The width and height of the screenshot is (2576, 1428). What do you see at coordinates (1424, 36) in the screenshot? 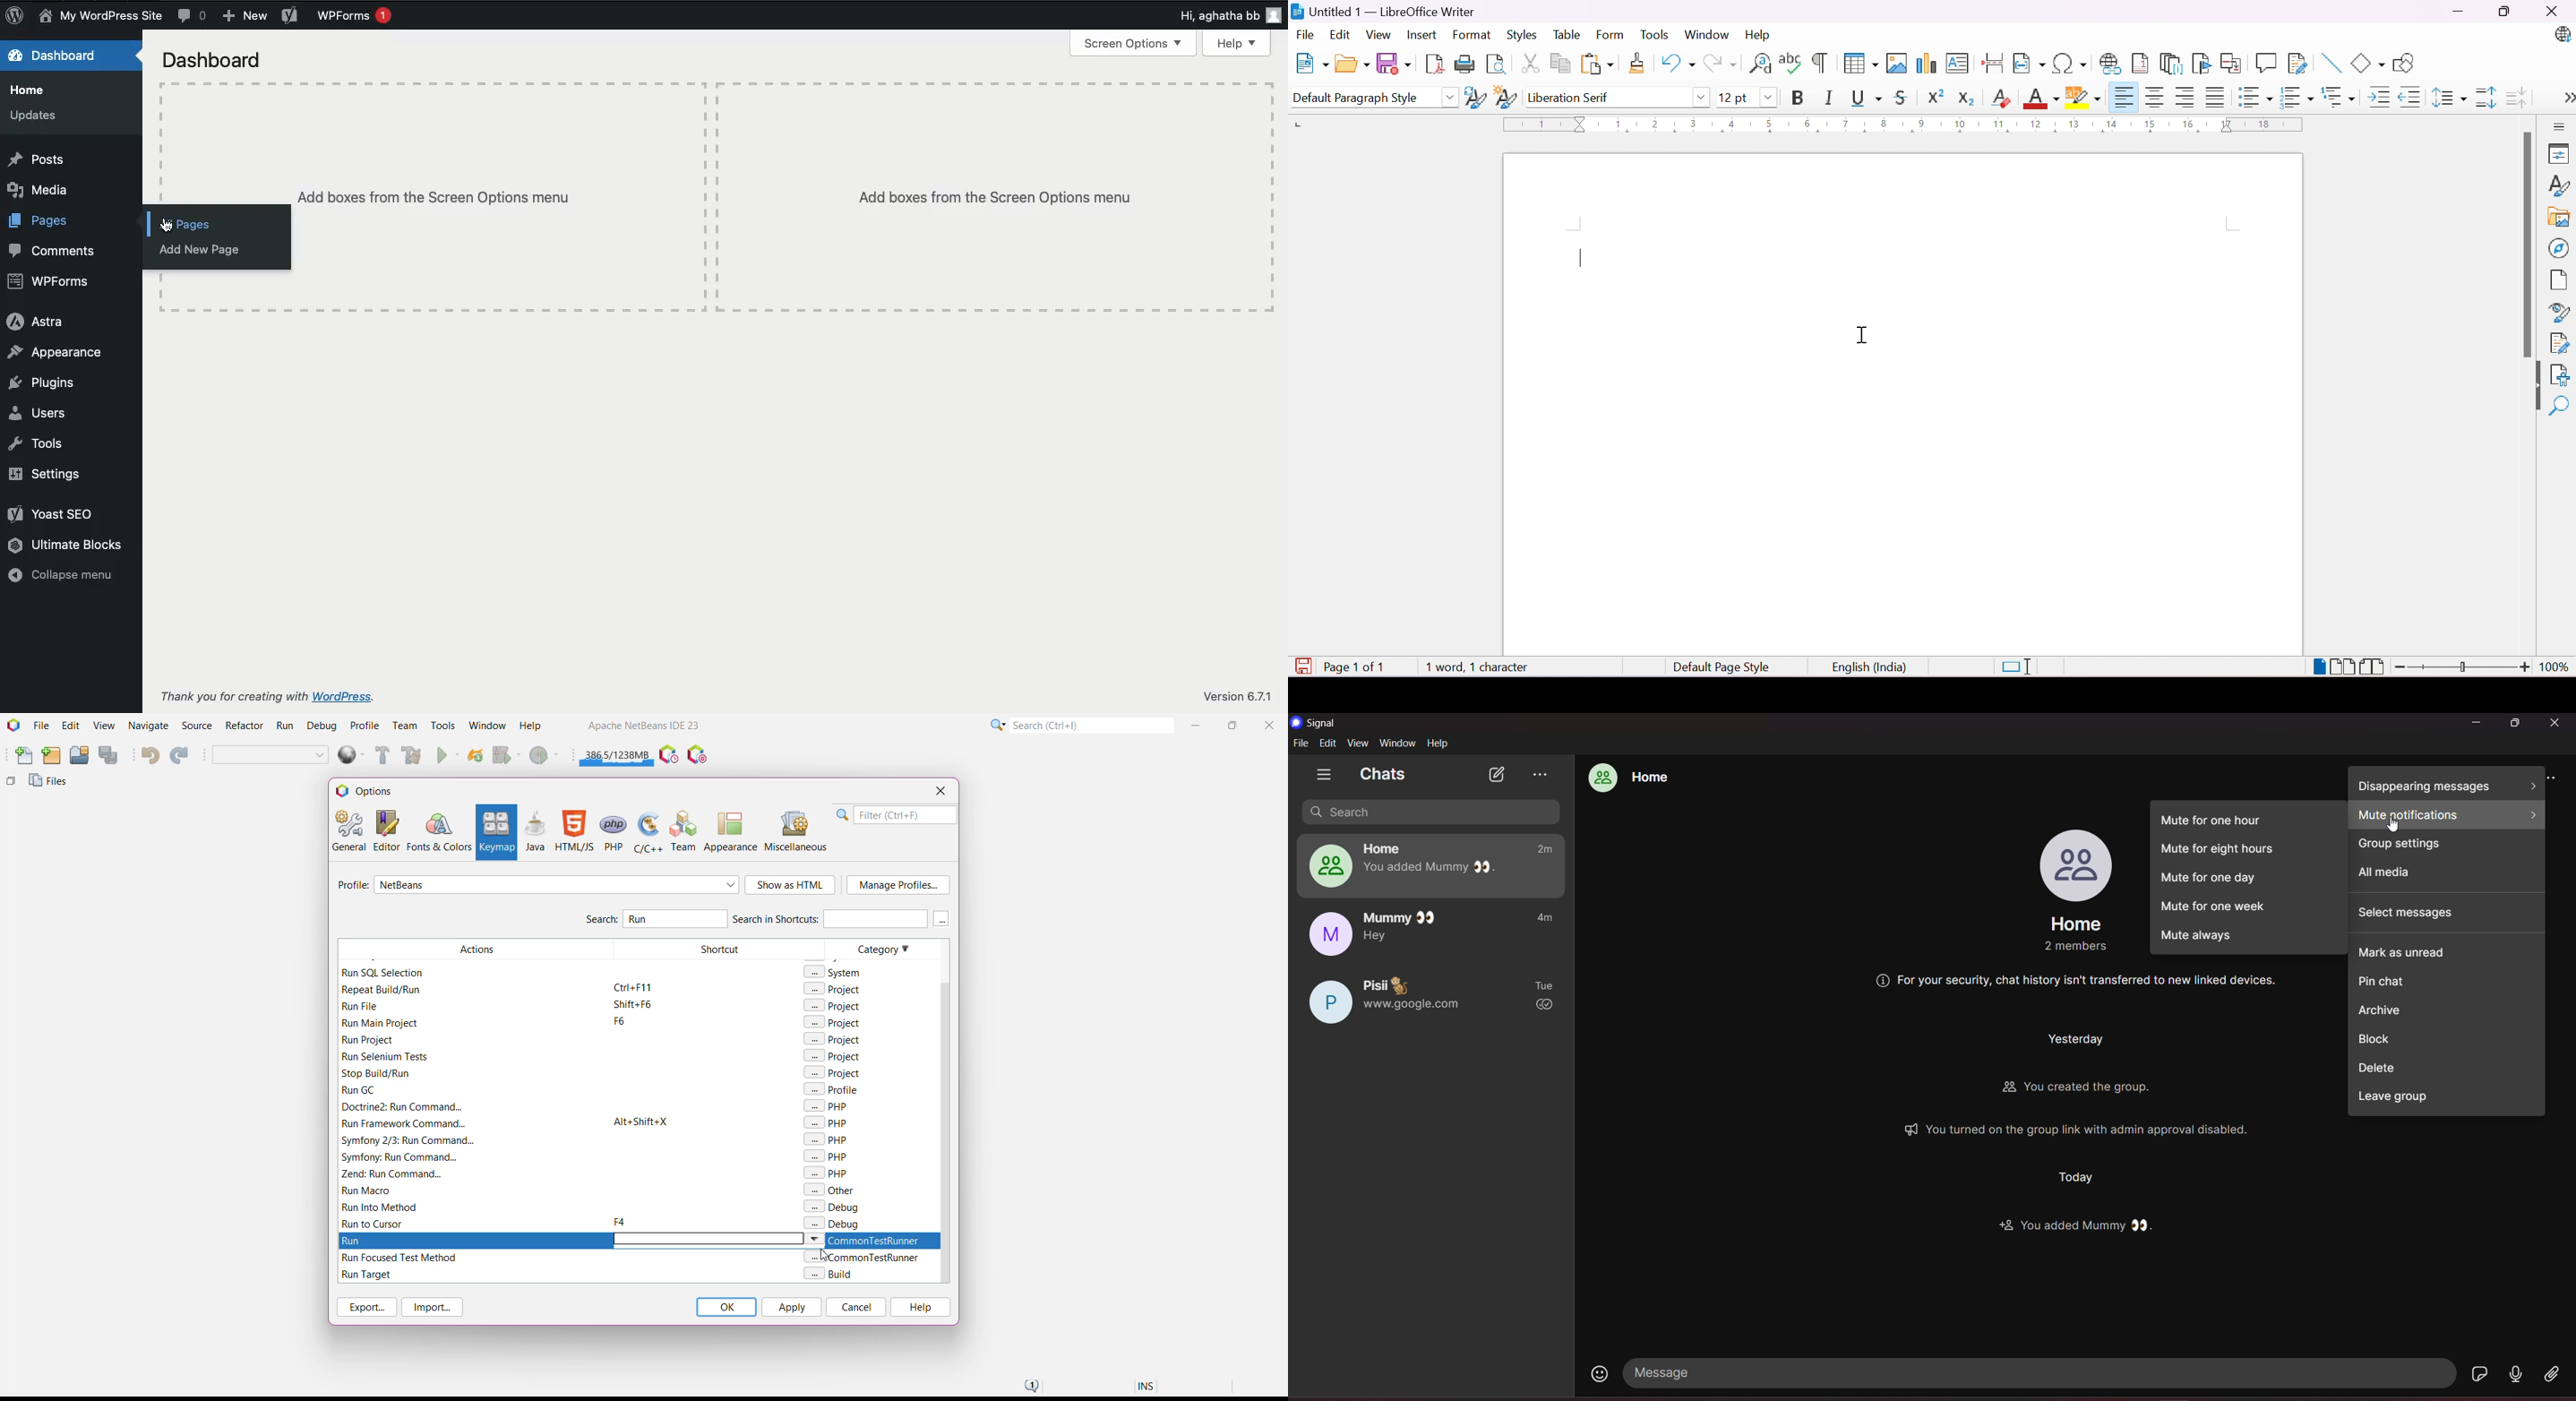
I see `Insert` at bounding box center [1424, 36].